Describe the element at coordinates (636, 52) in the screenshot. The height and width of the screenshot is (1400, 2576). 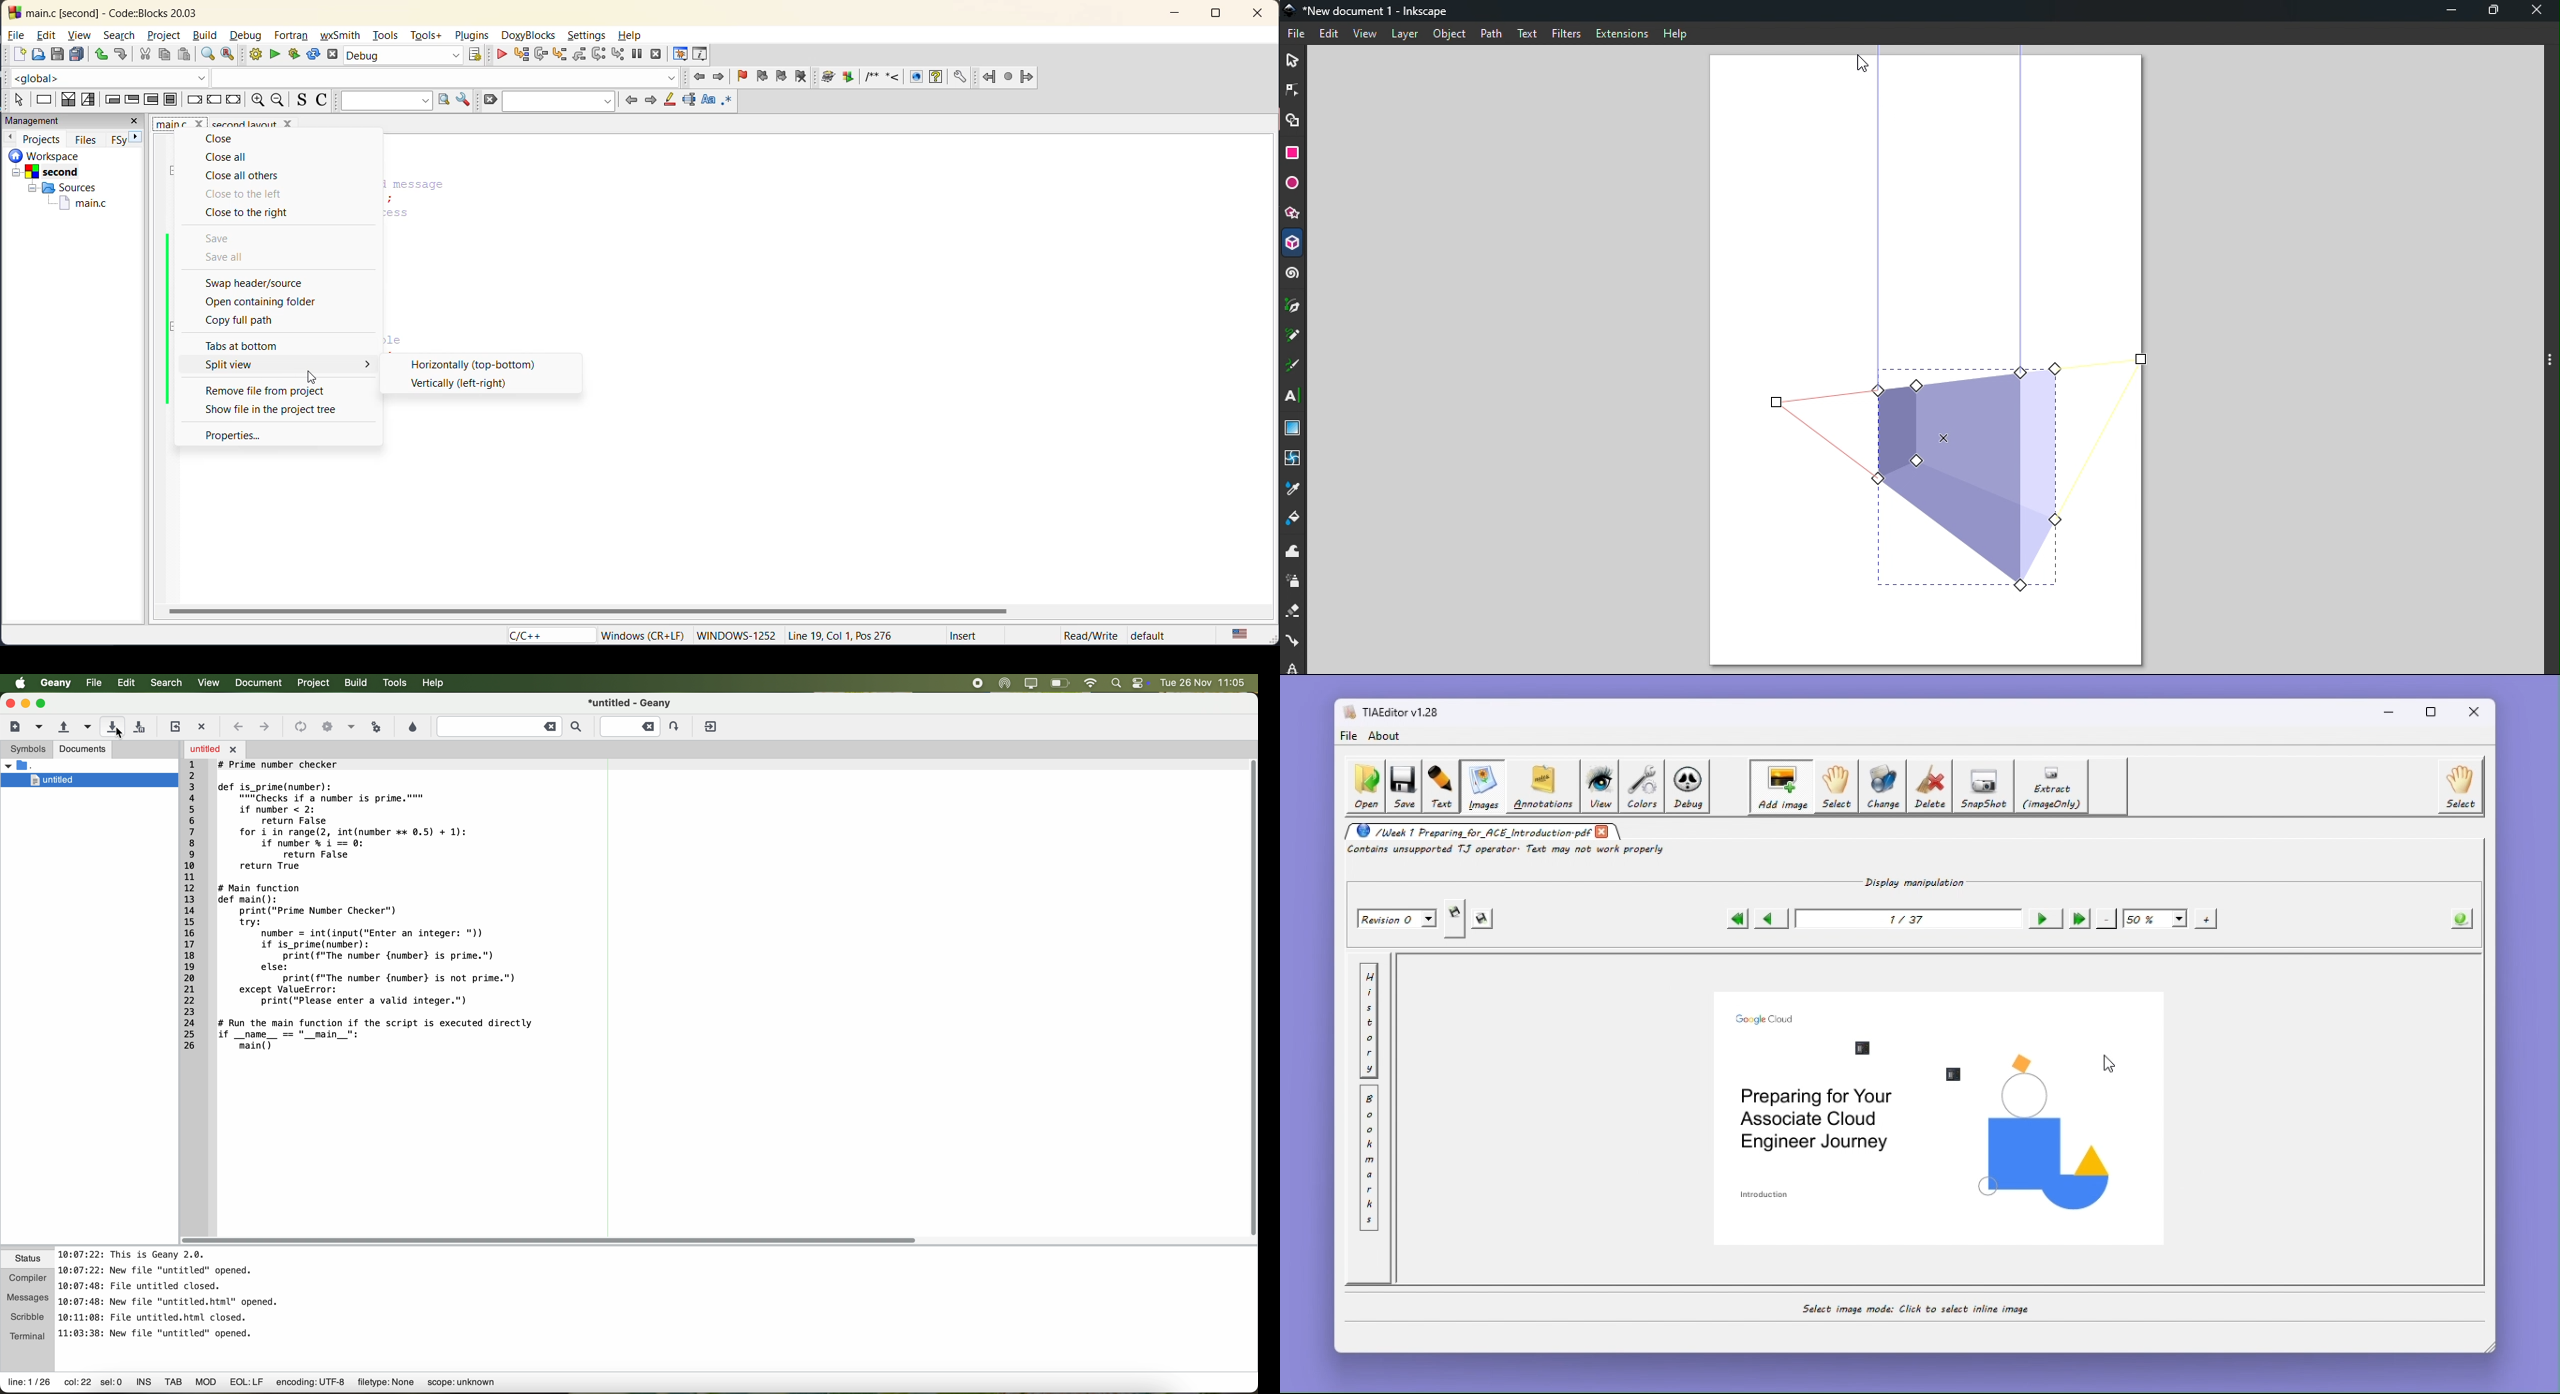
I see `break debugger` at that location.